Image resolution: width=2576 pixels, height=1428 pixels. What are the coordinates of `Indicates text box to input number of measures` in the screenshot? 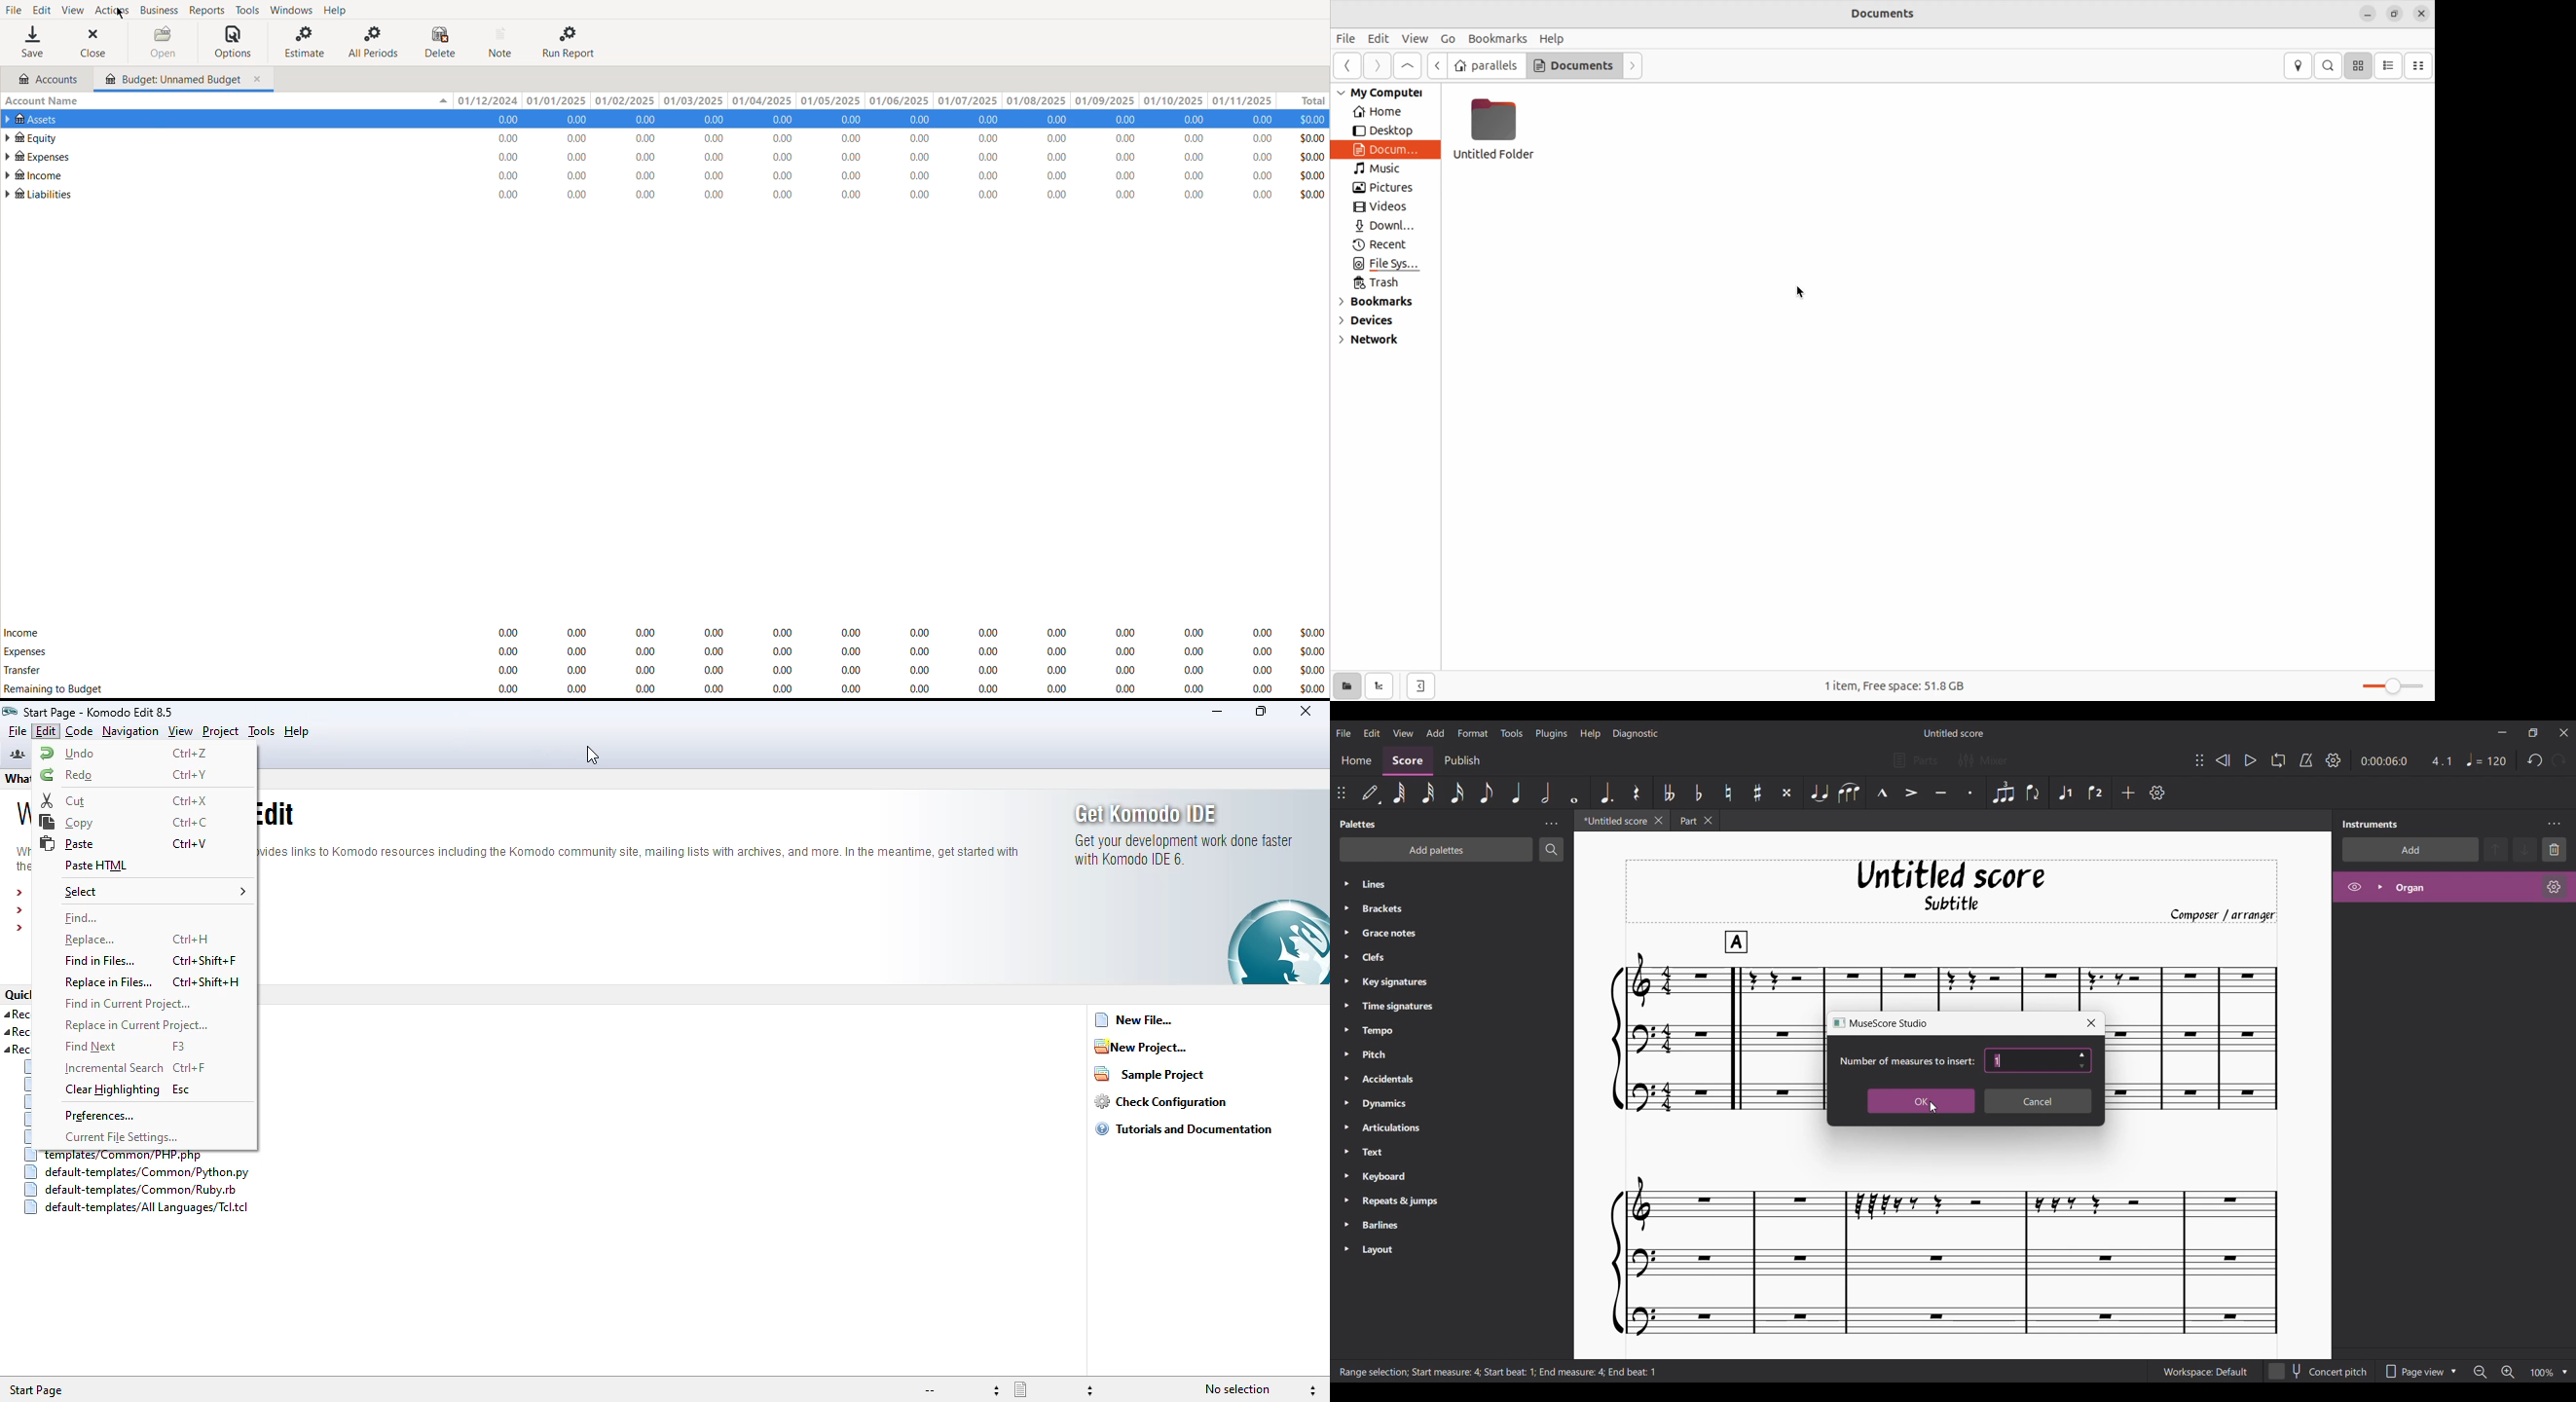 It's located at (1906, 1061).